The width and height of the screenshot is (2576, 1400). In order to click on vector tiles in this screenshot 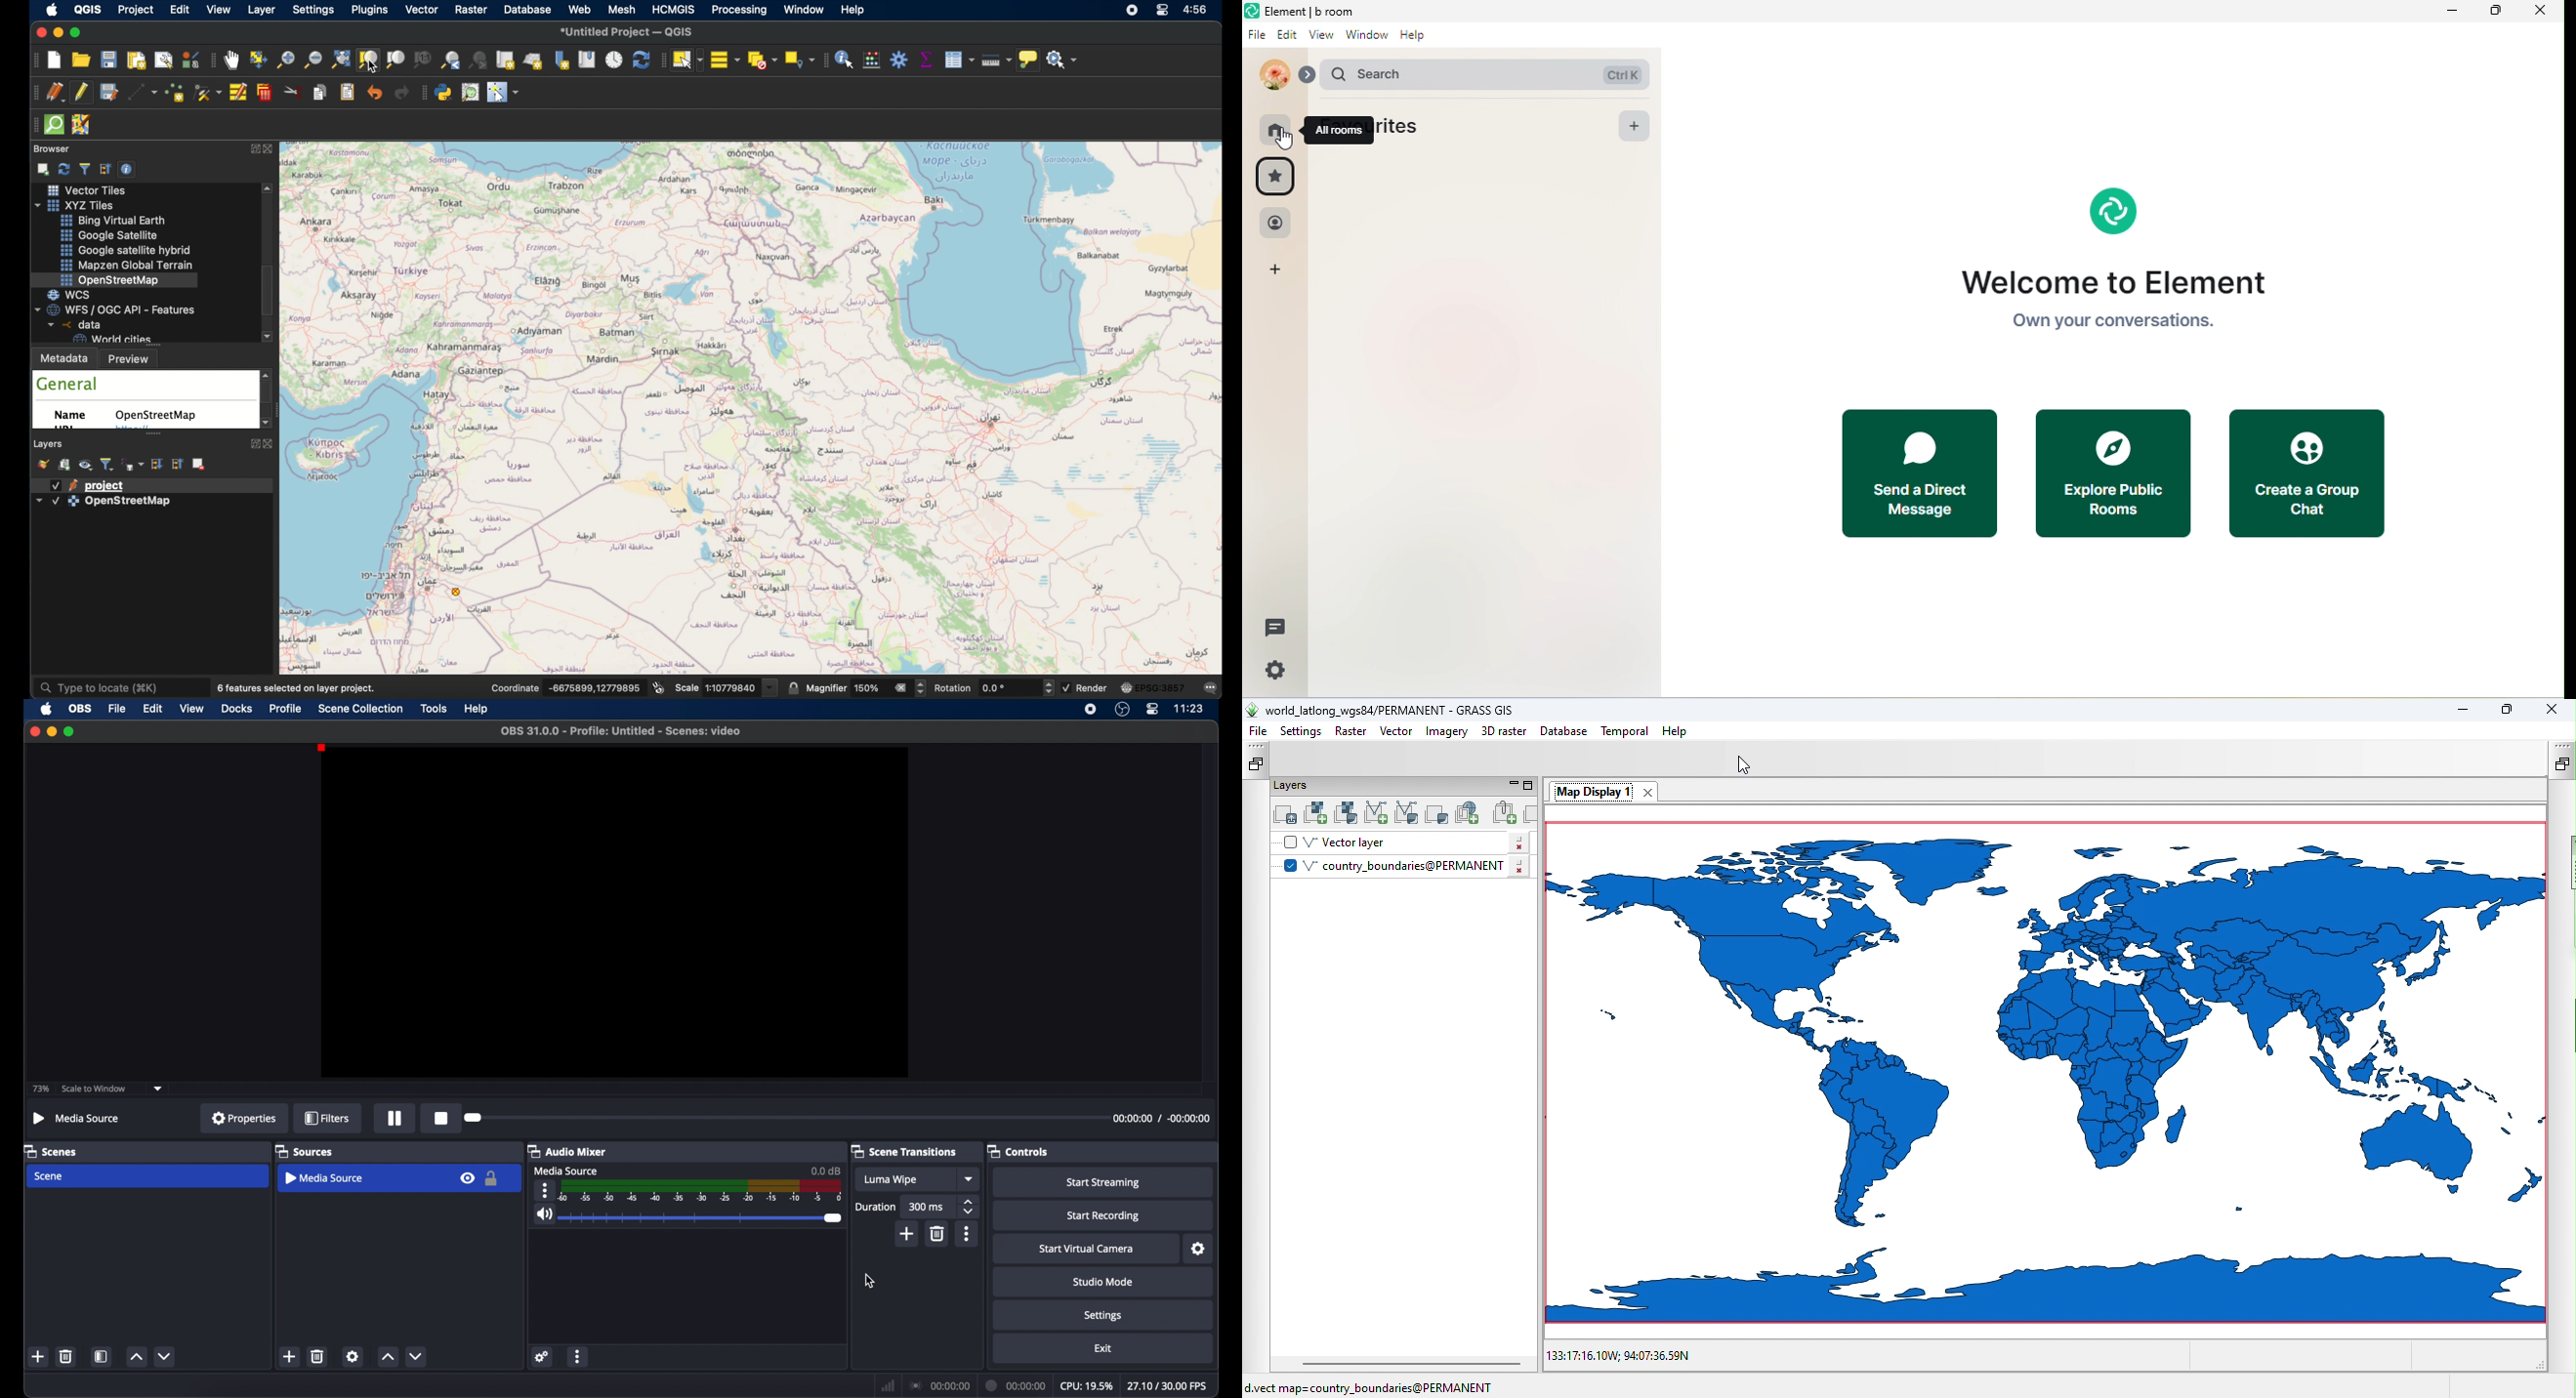, I will do `click(85, 190)`.